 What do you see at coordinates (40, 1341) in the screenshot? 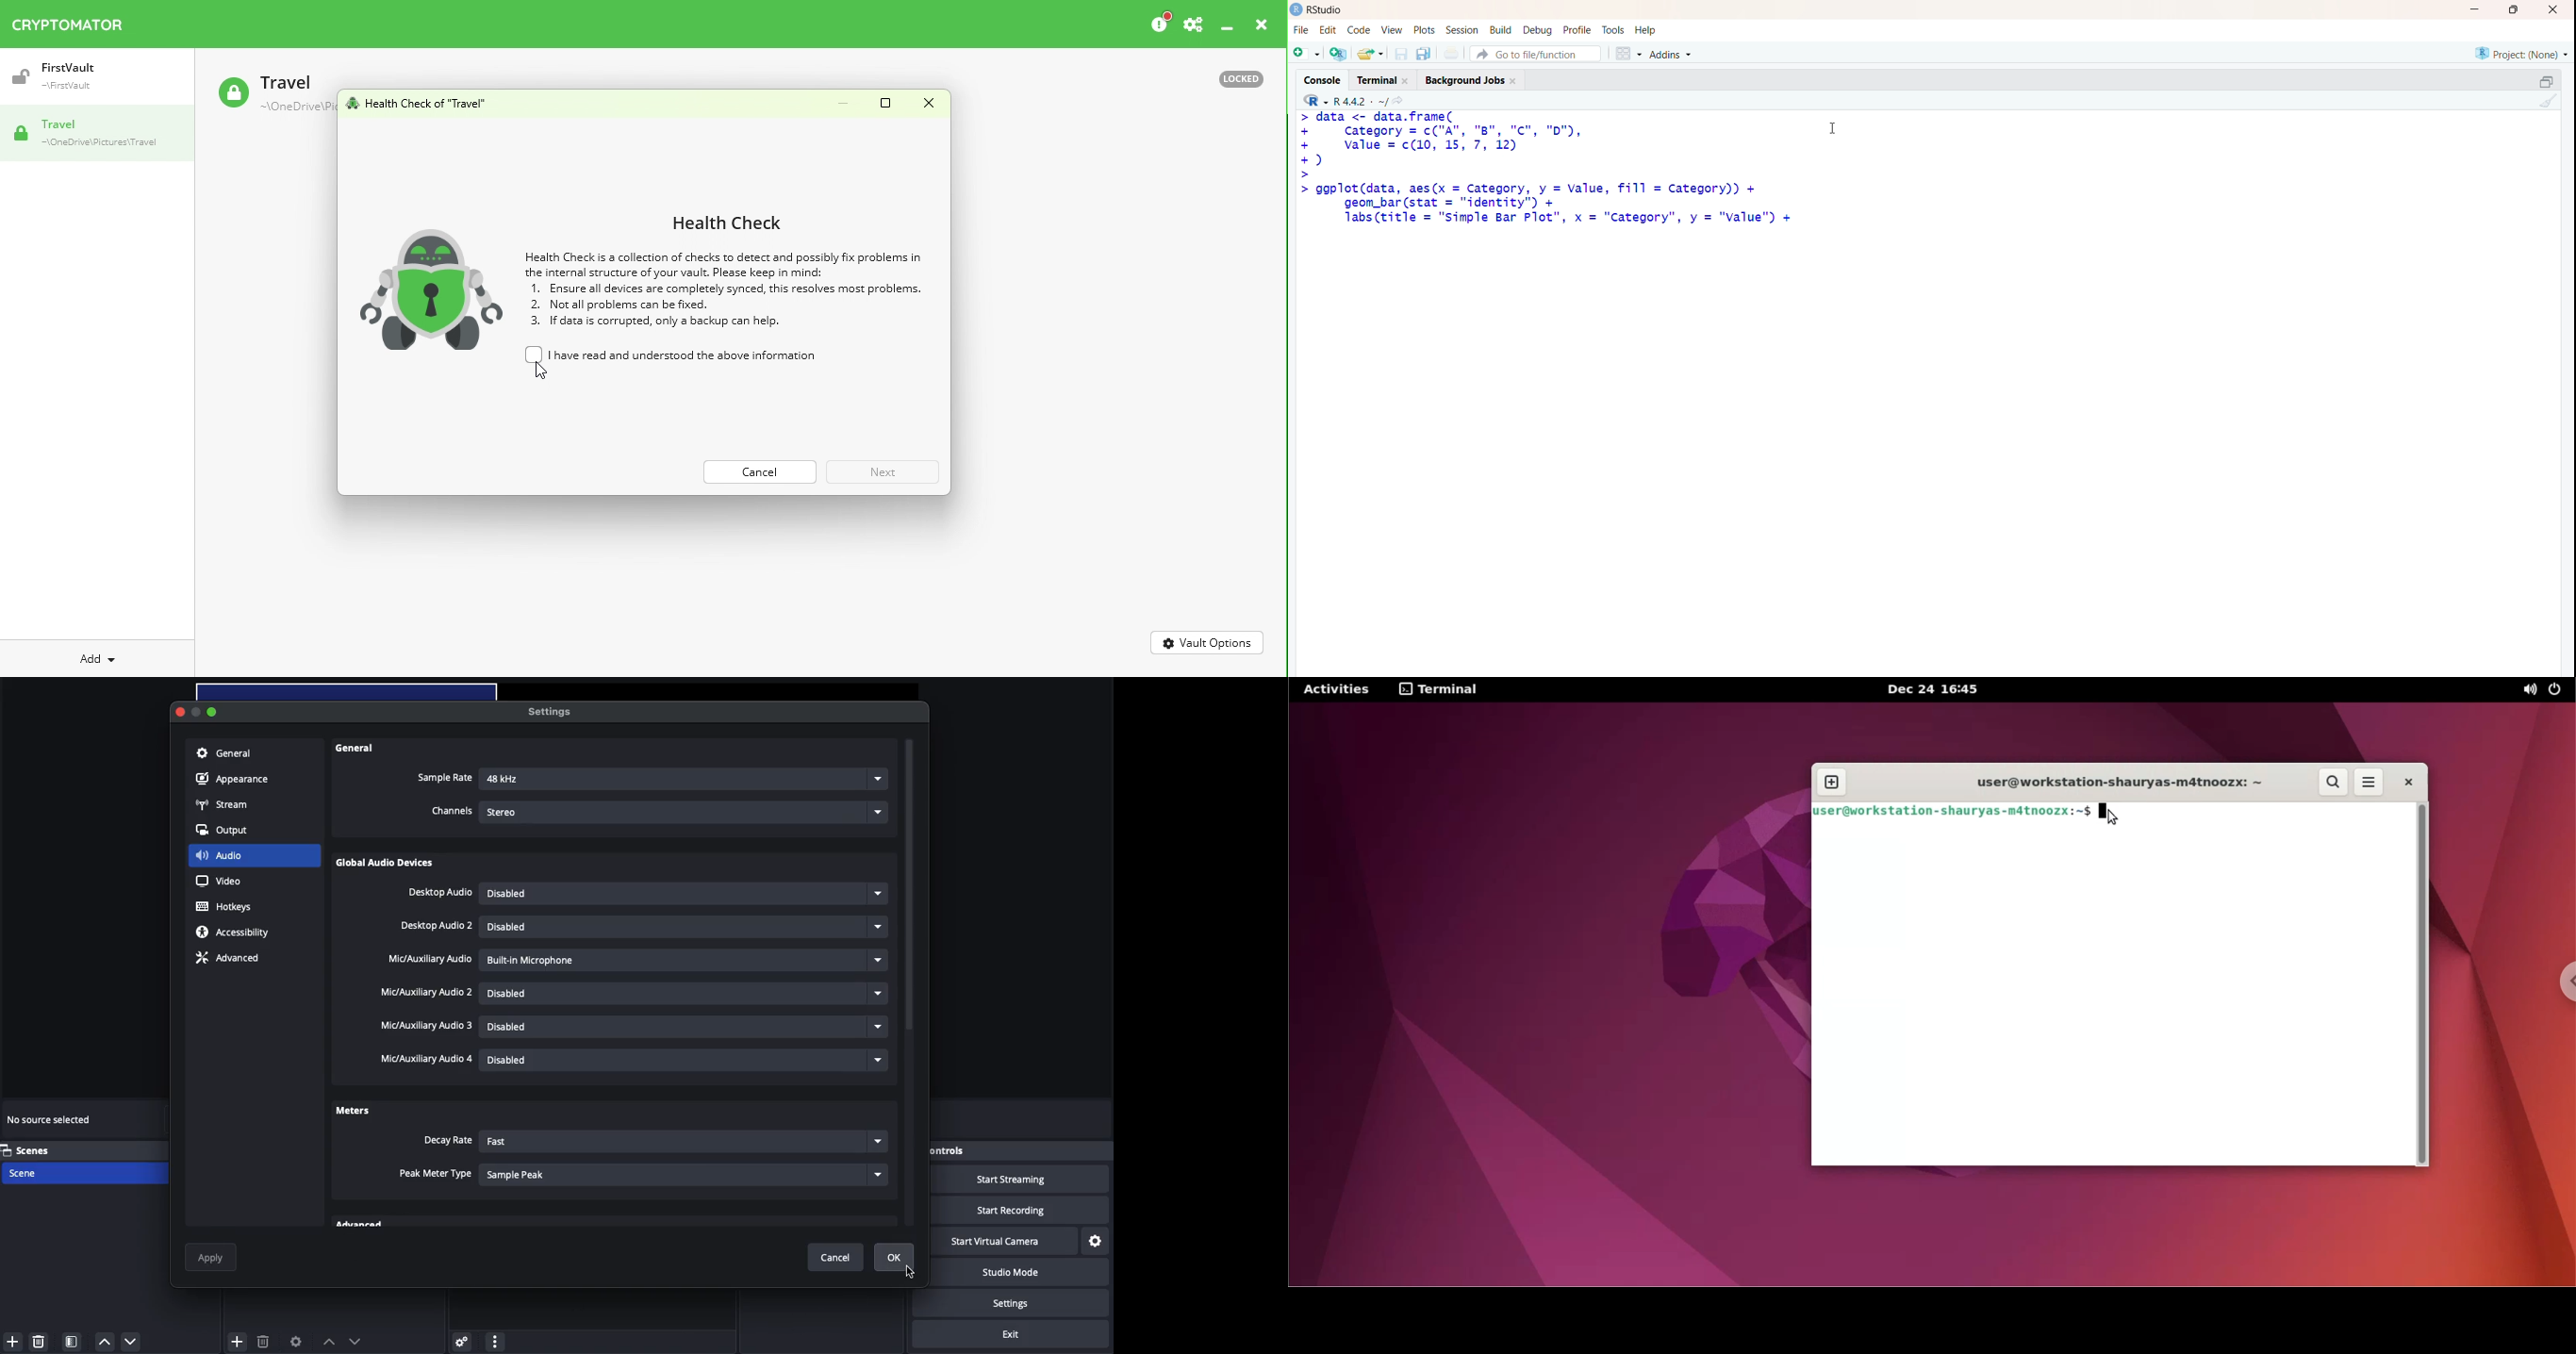
I see `Delete` at bounding box center [40, 1341].